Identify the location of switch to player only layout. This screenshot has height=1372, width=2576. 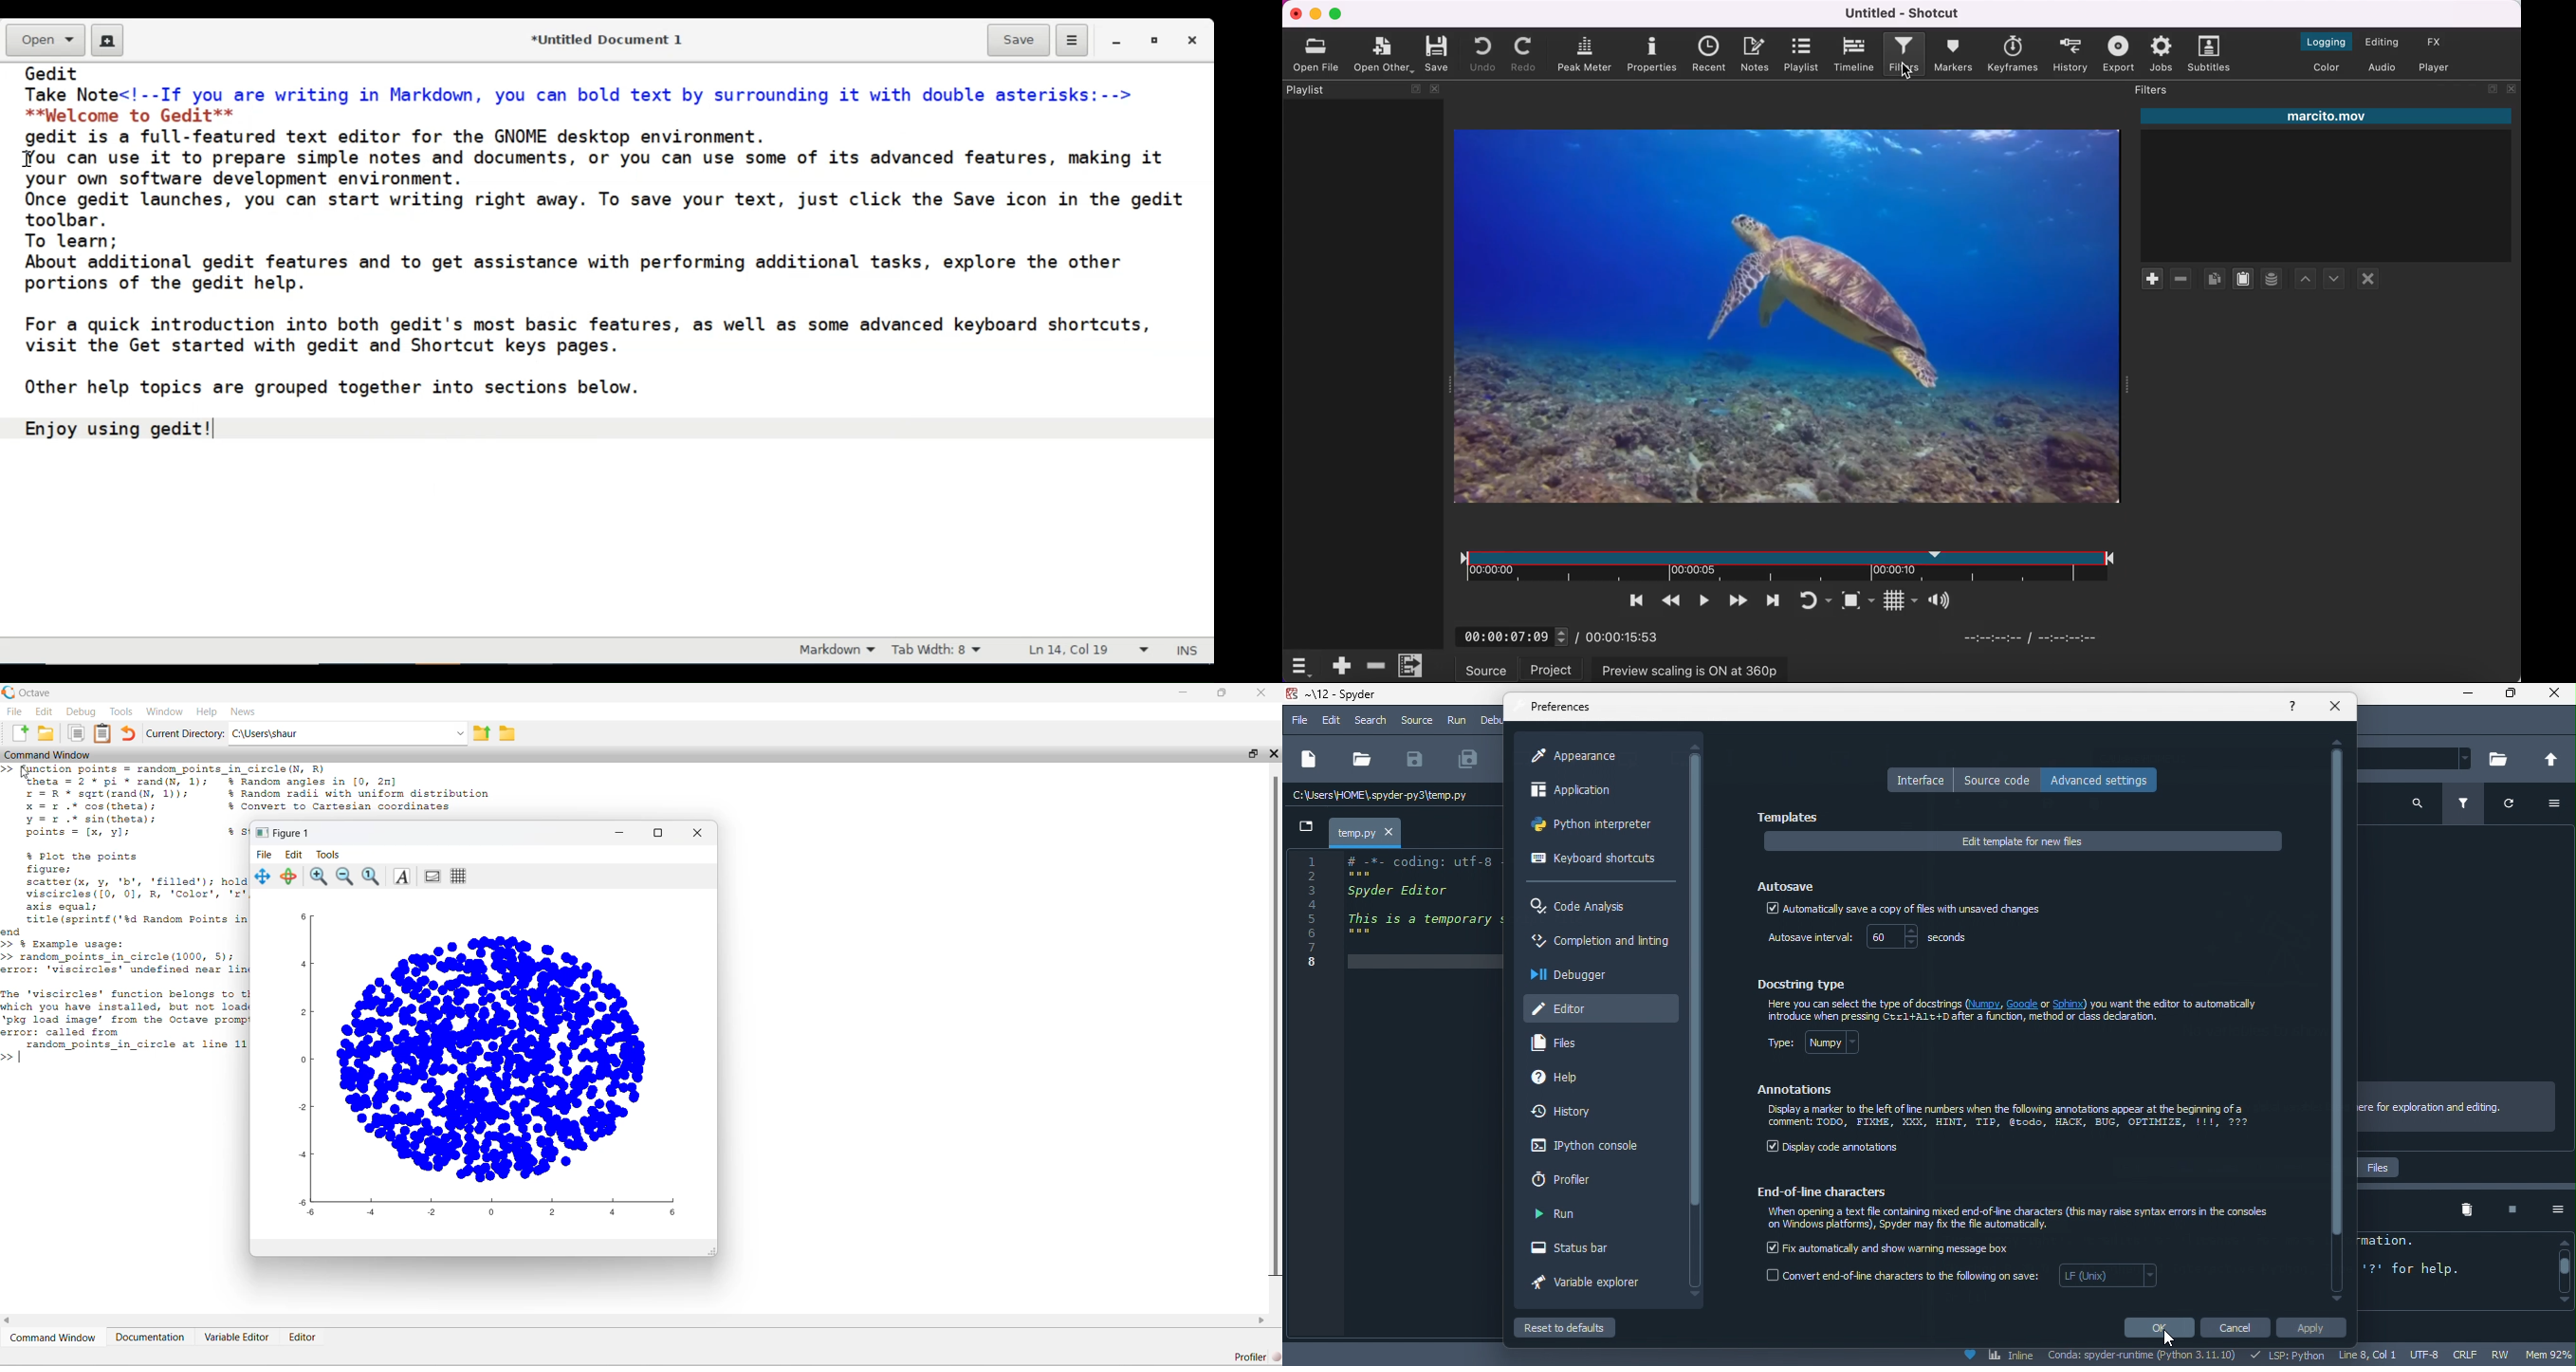
(2442, 67).